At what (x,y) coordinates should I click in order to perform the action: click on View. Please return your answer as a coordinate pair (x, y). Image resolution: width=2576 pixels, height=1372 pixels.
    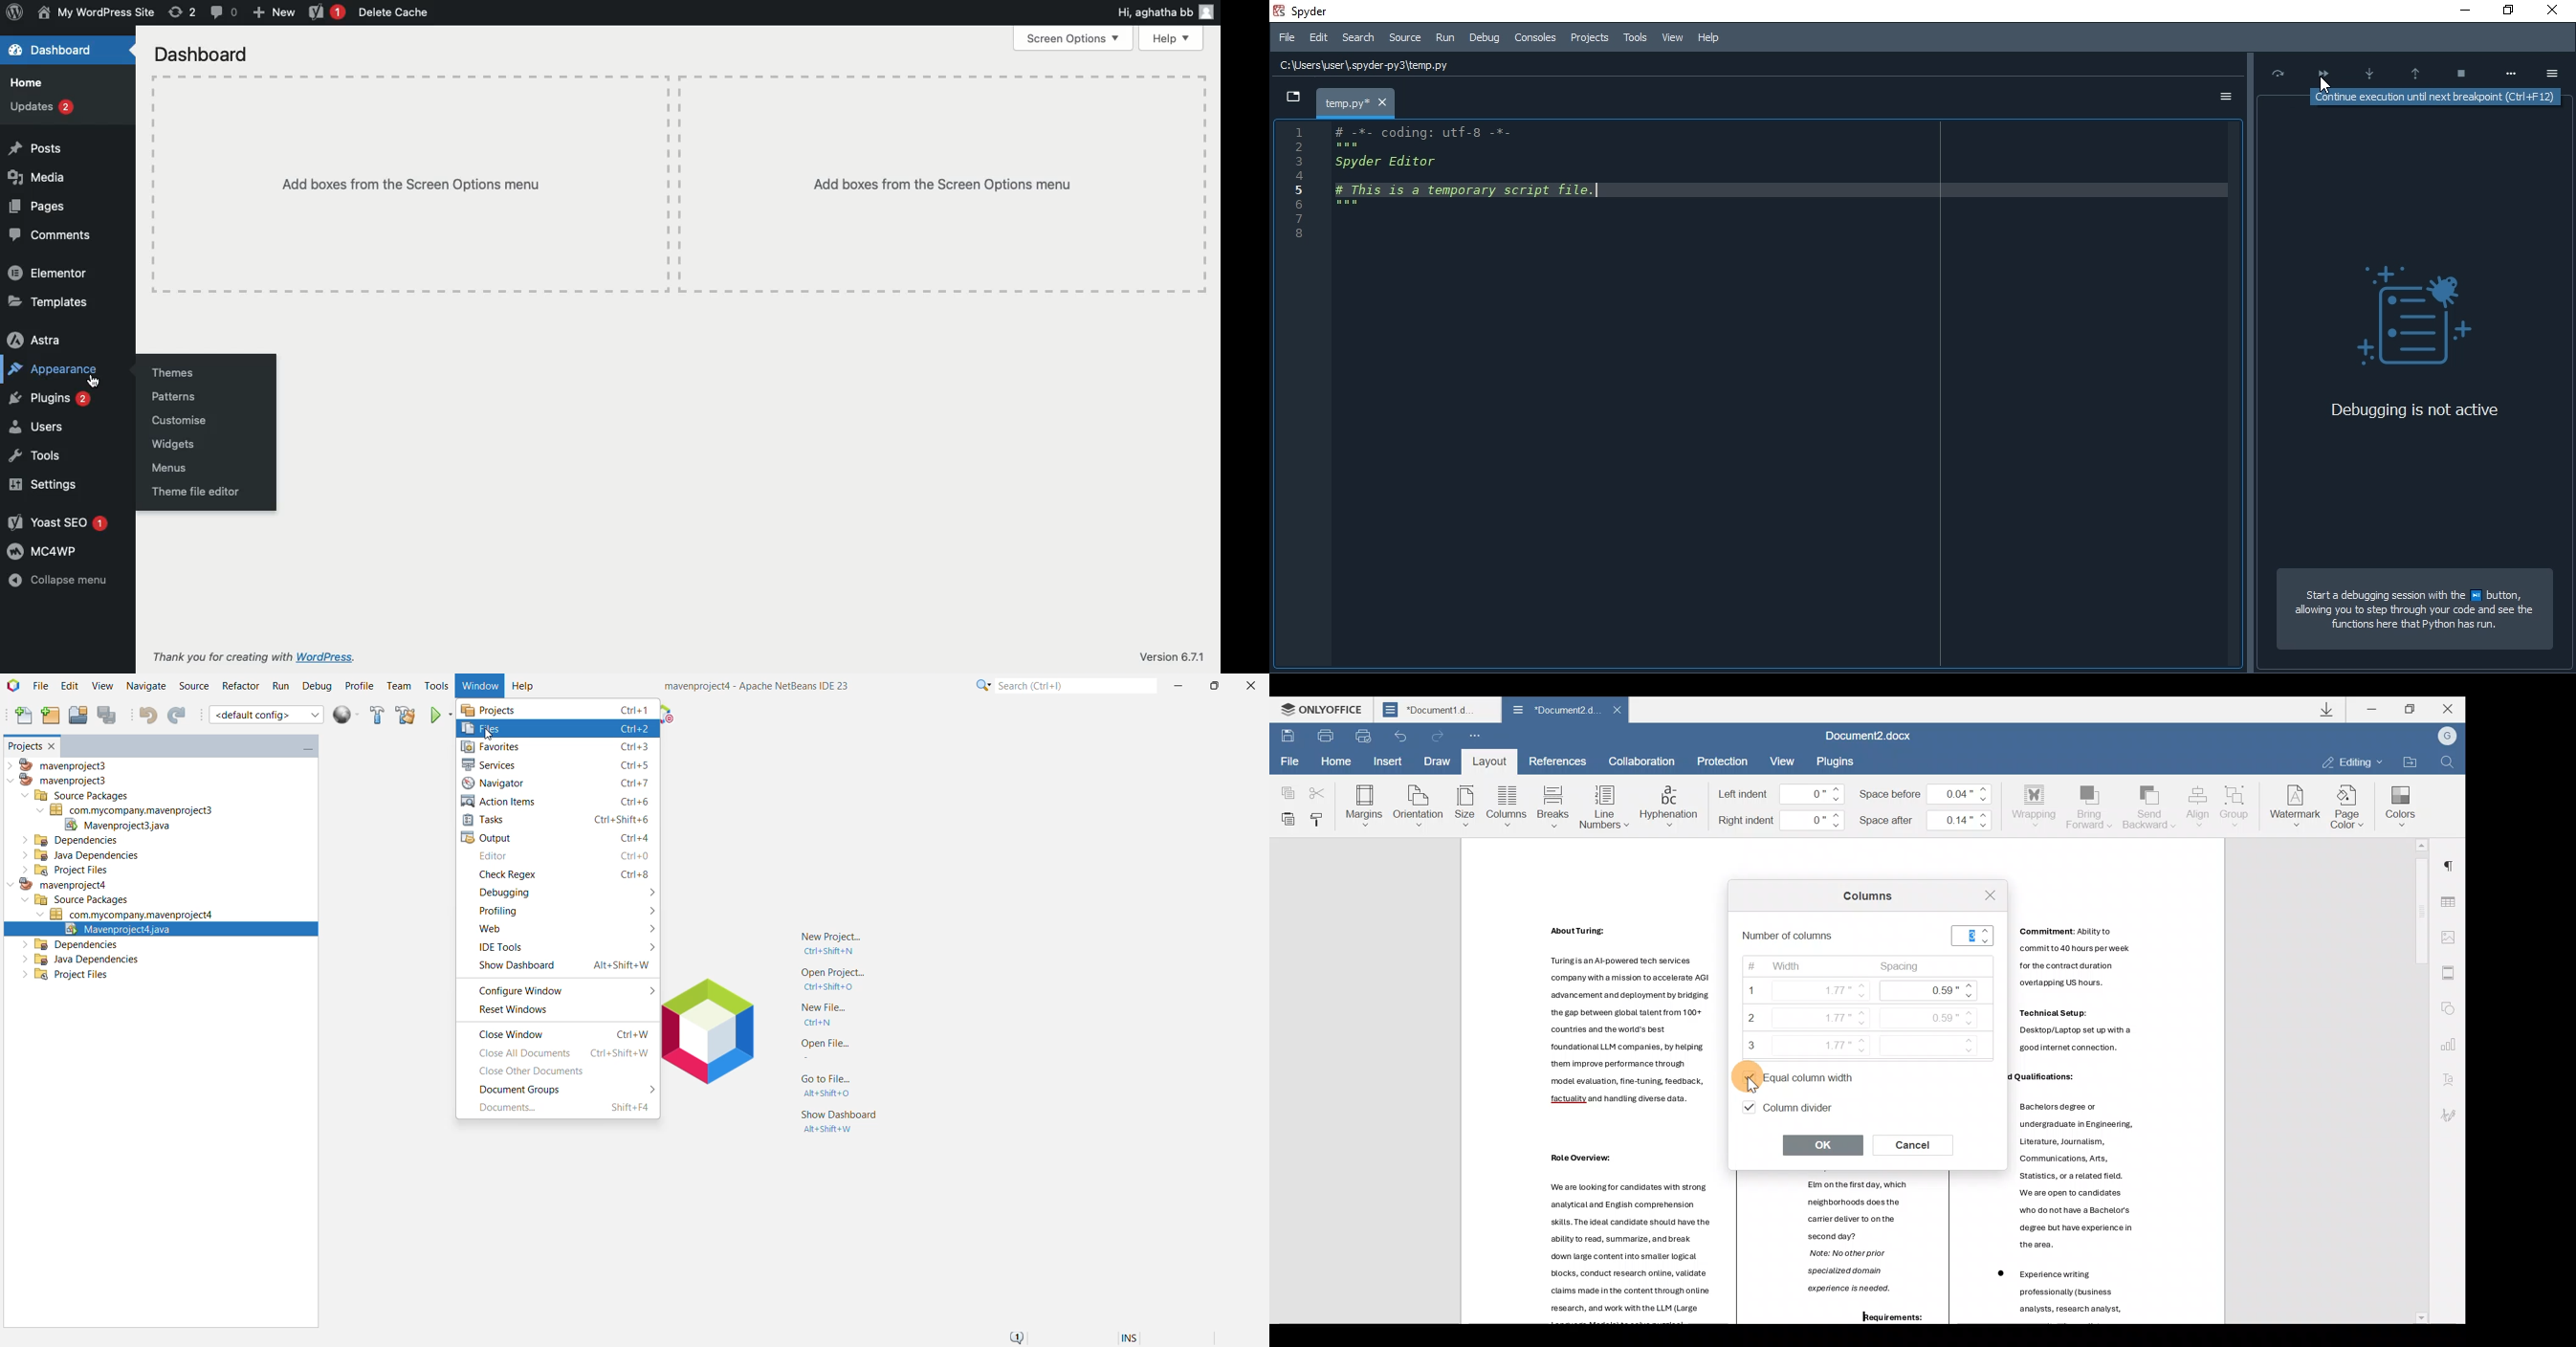
    Looking at the image, I should click on (1783, 761).